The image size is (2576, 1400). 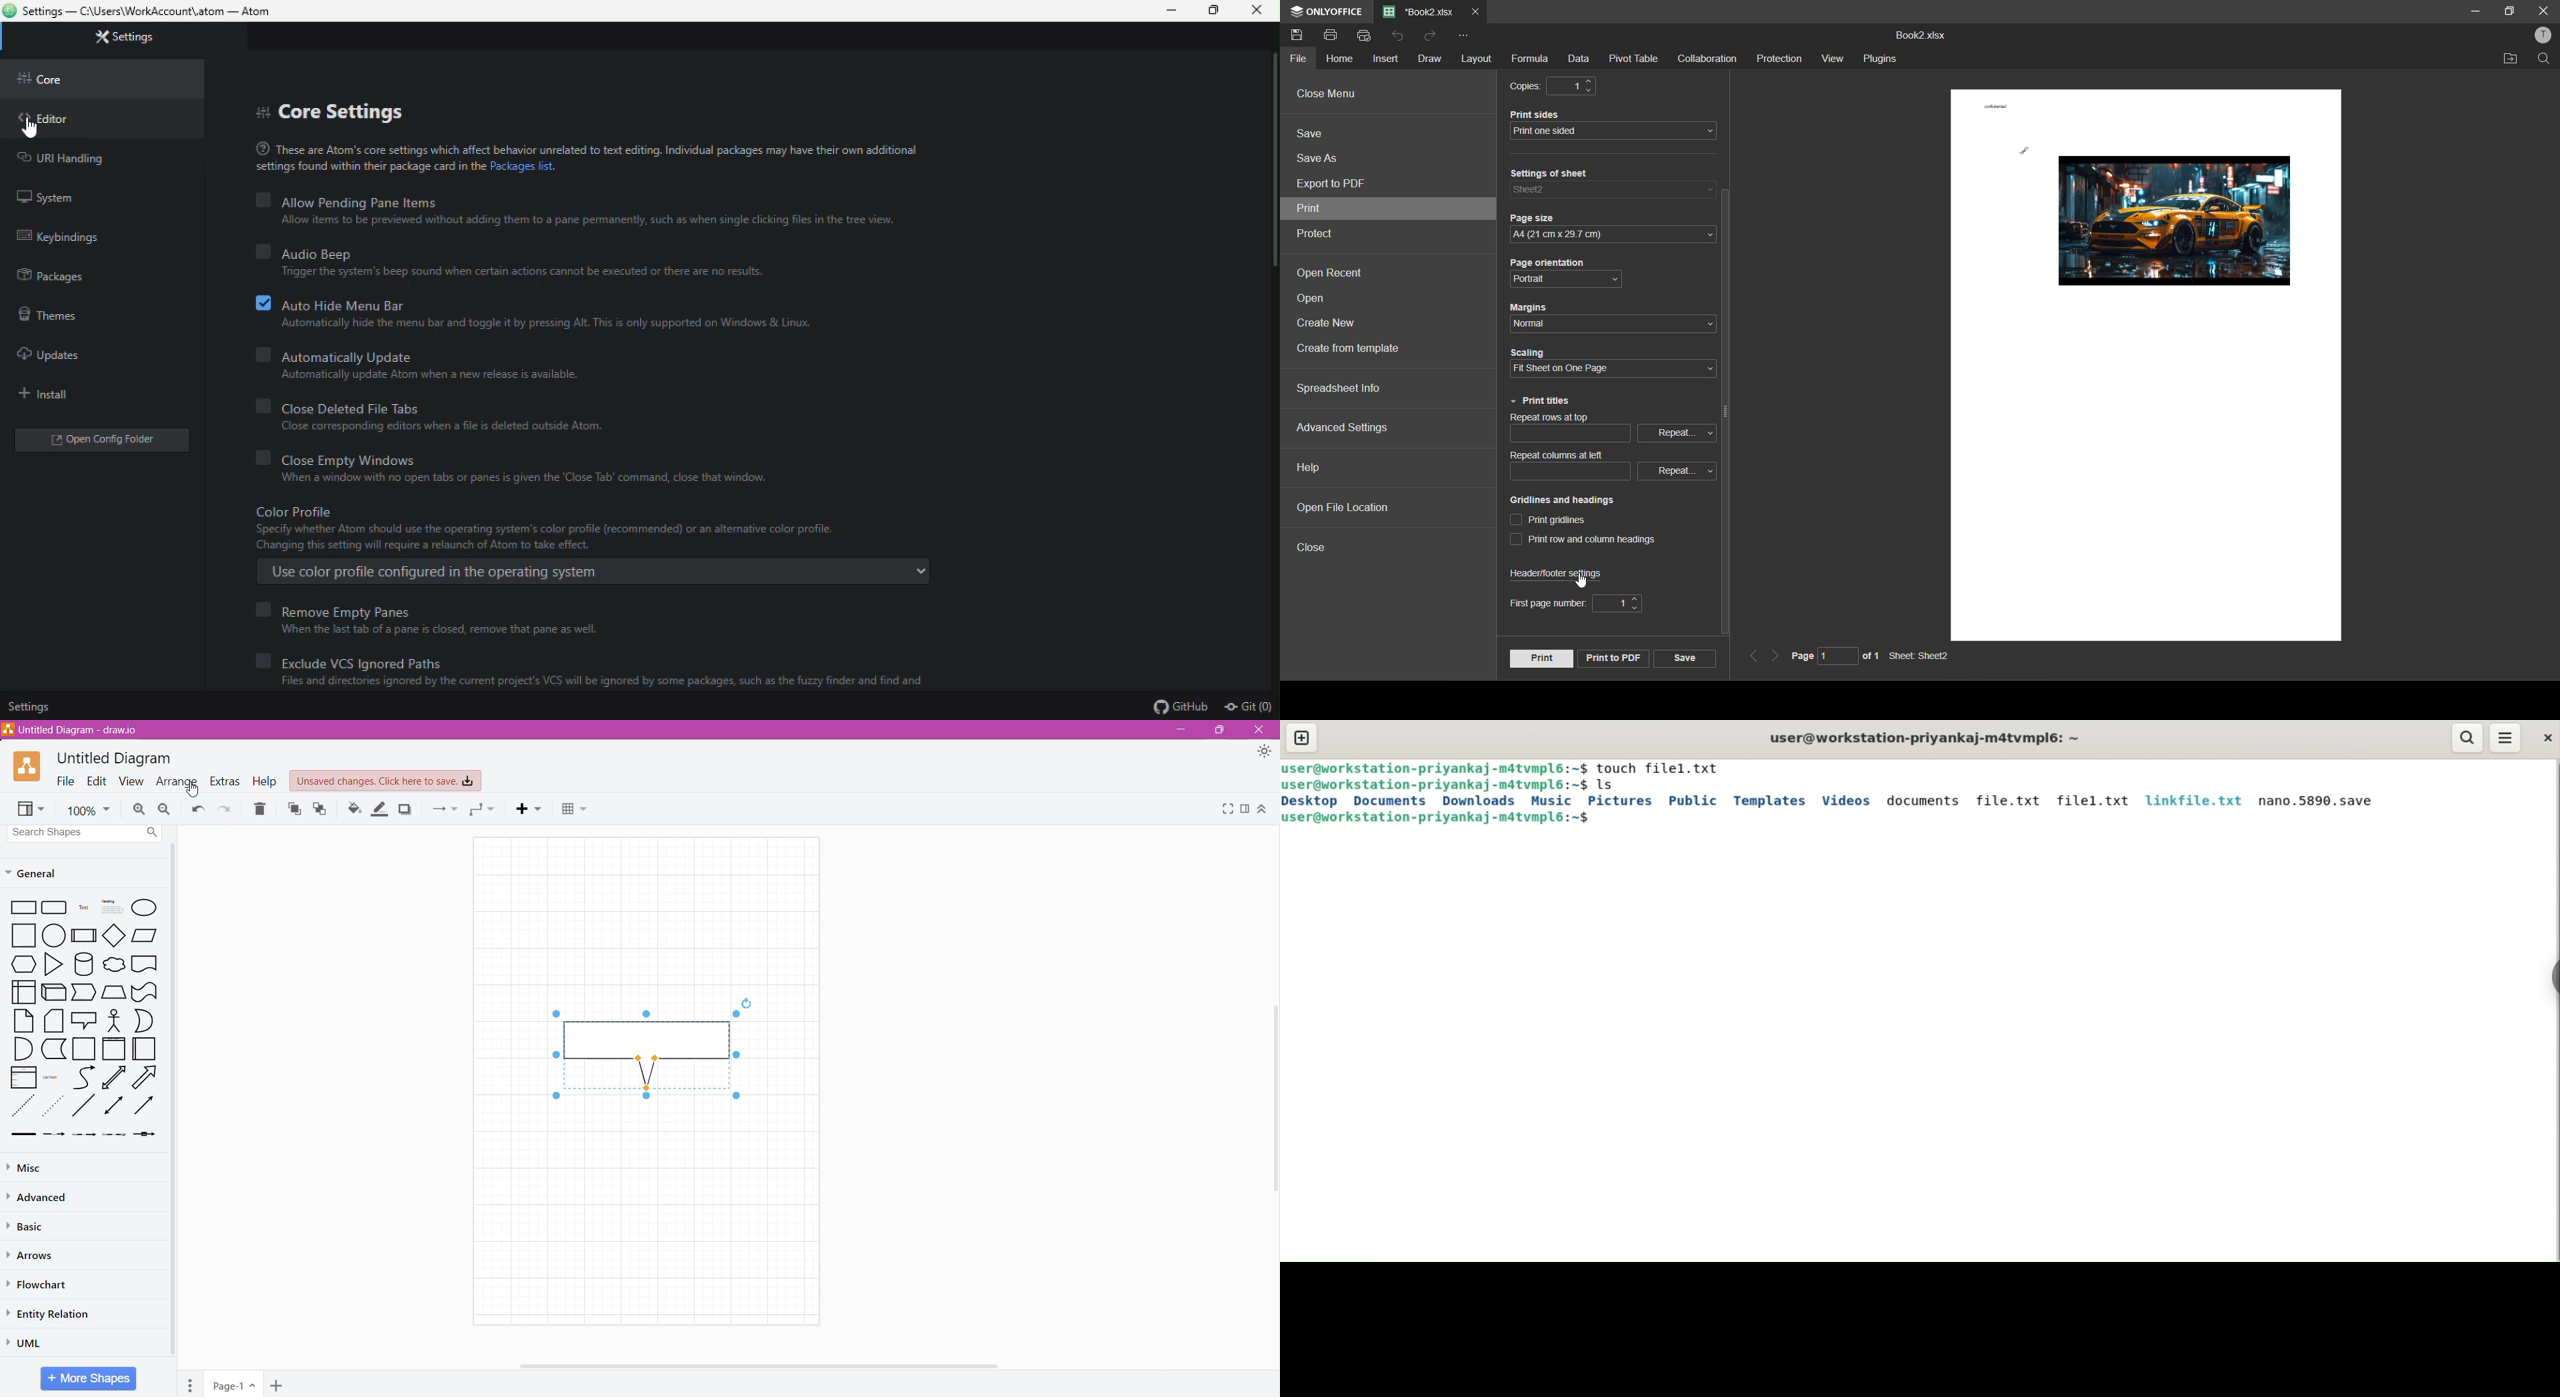 I want to click on Diagram Name - Application Name, so click(x=72, y=729).